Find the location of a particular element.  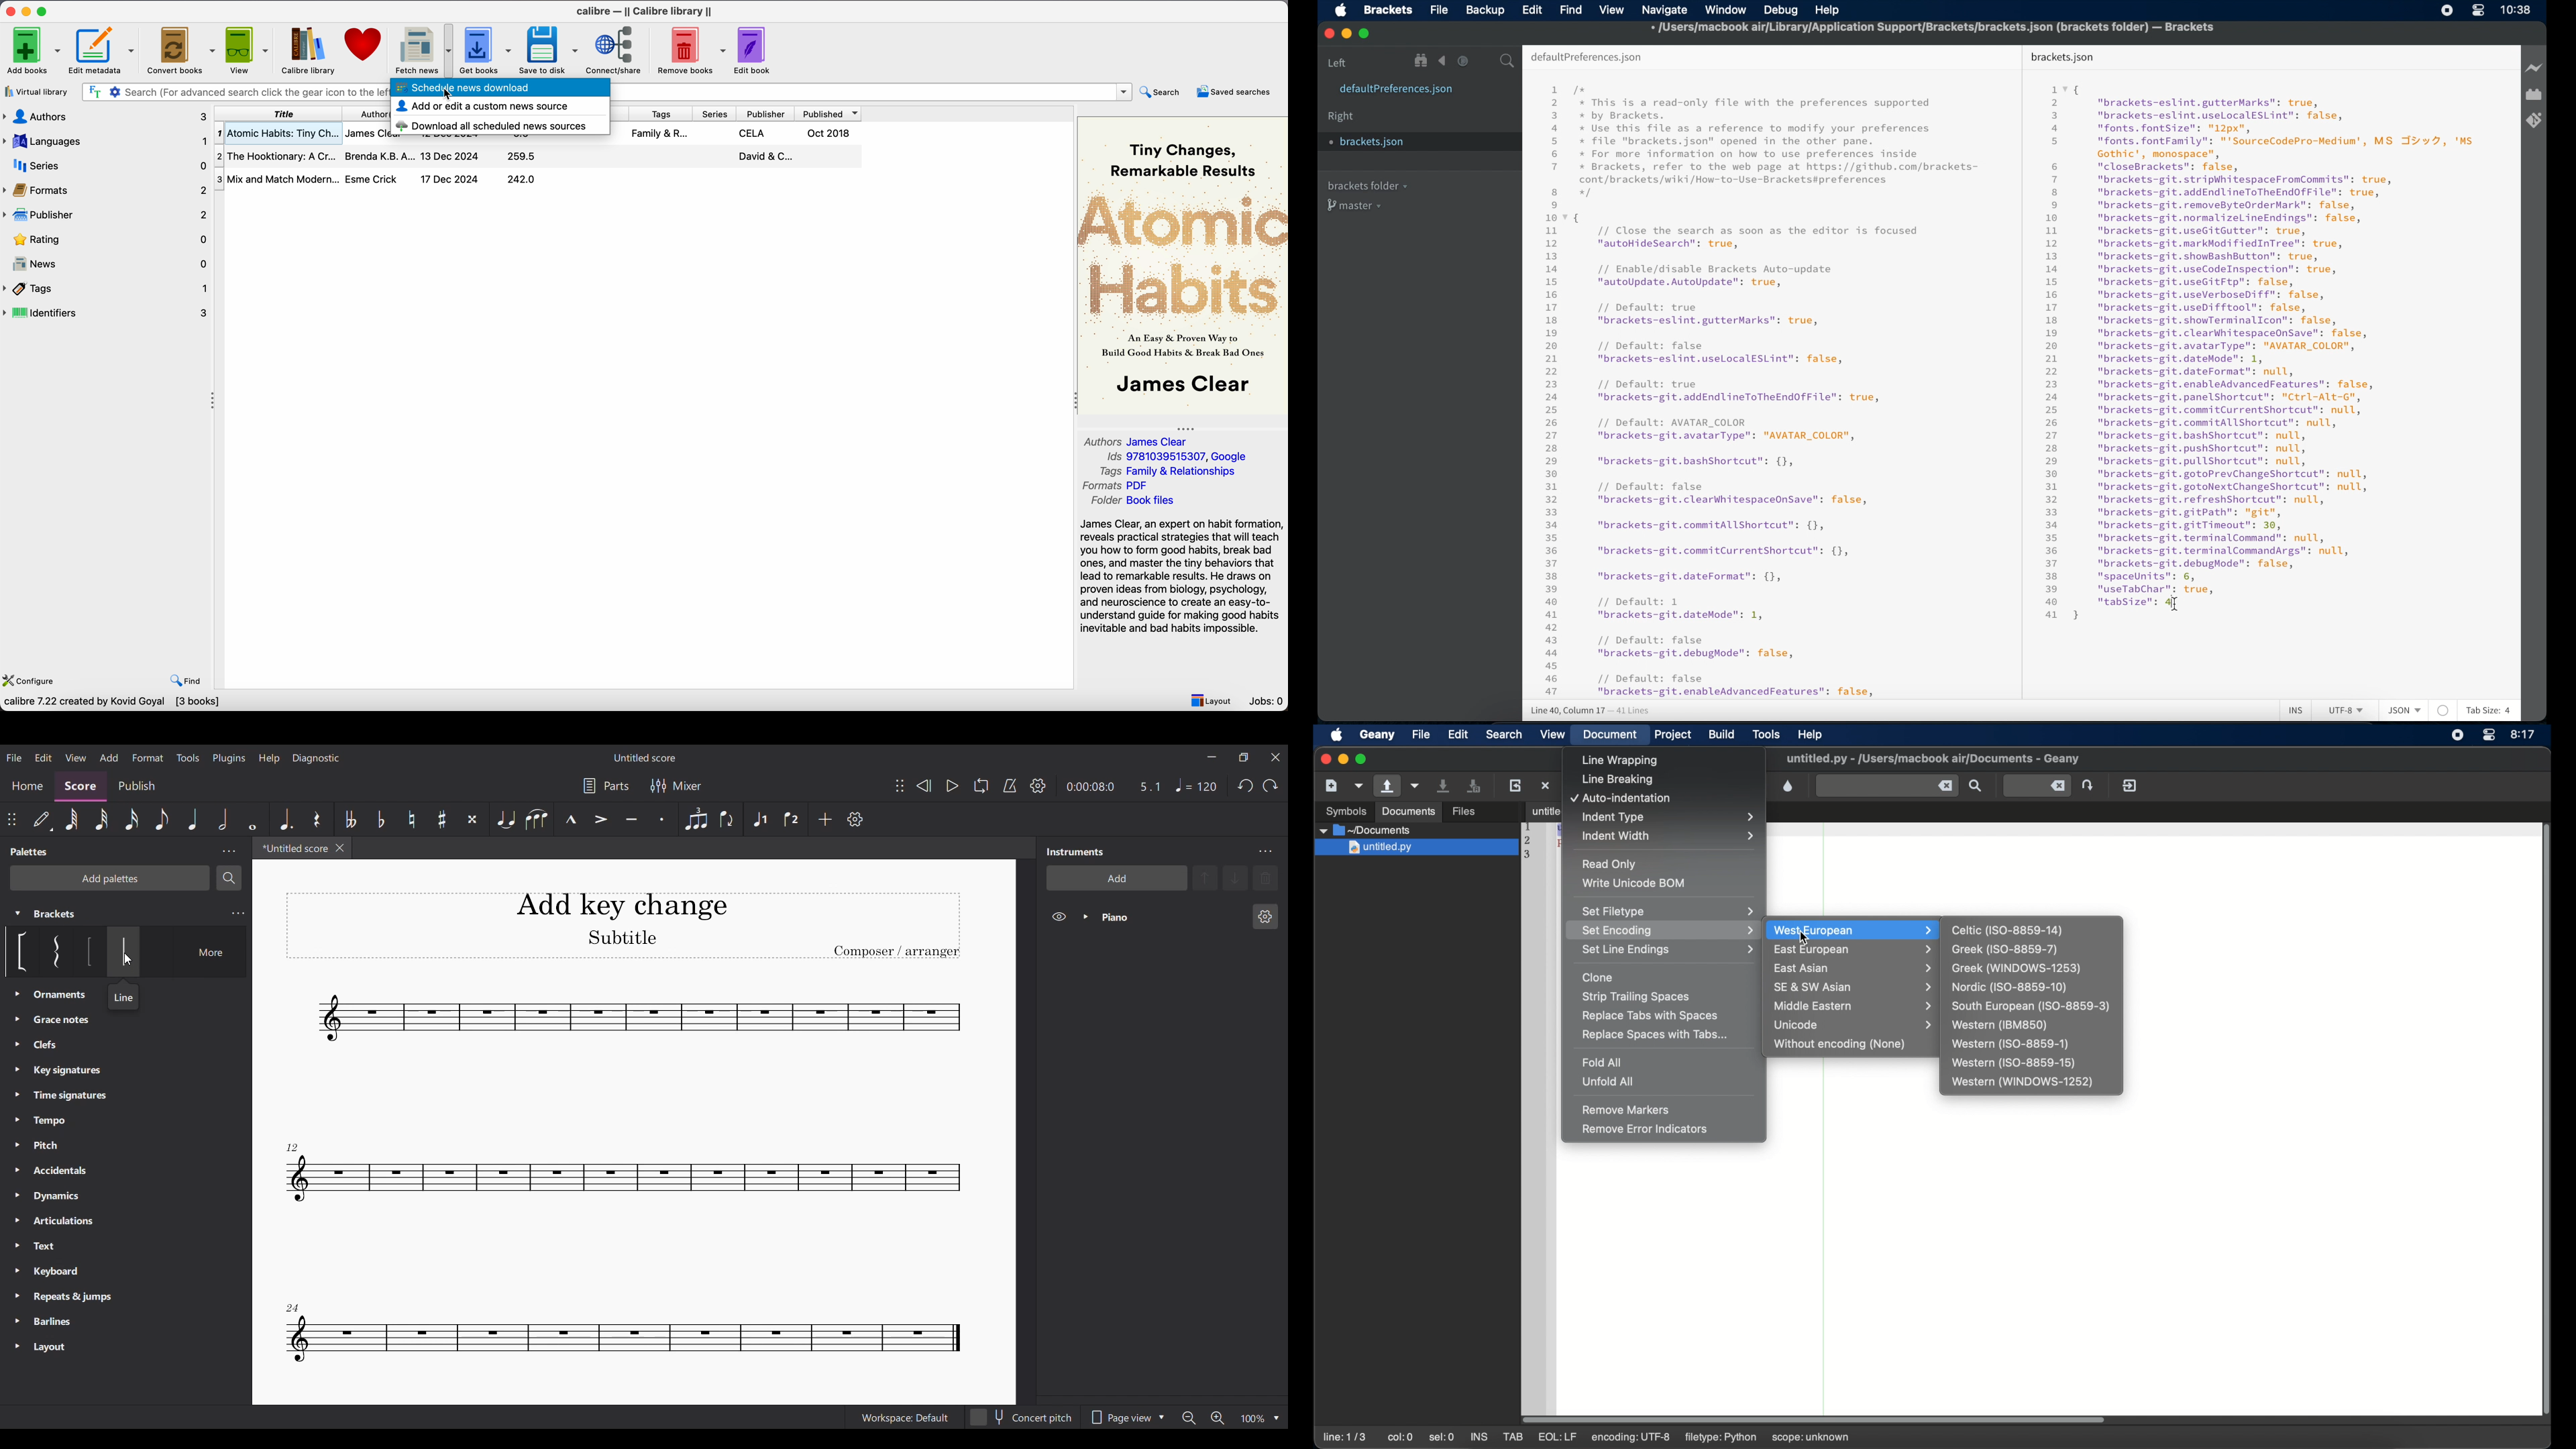

rating is located at coordinates (105, 239).